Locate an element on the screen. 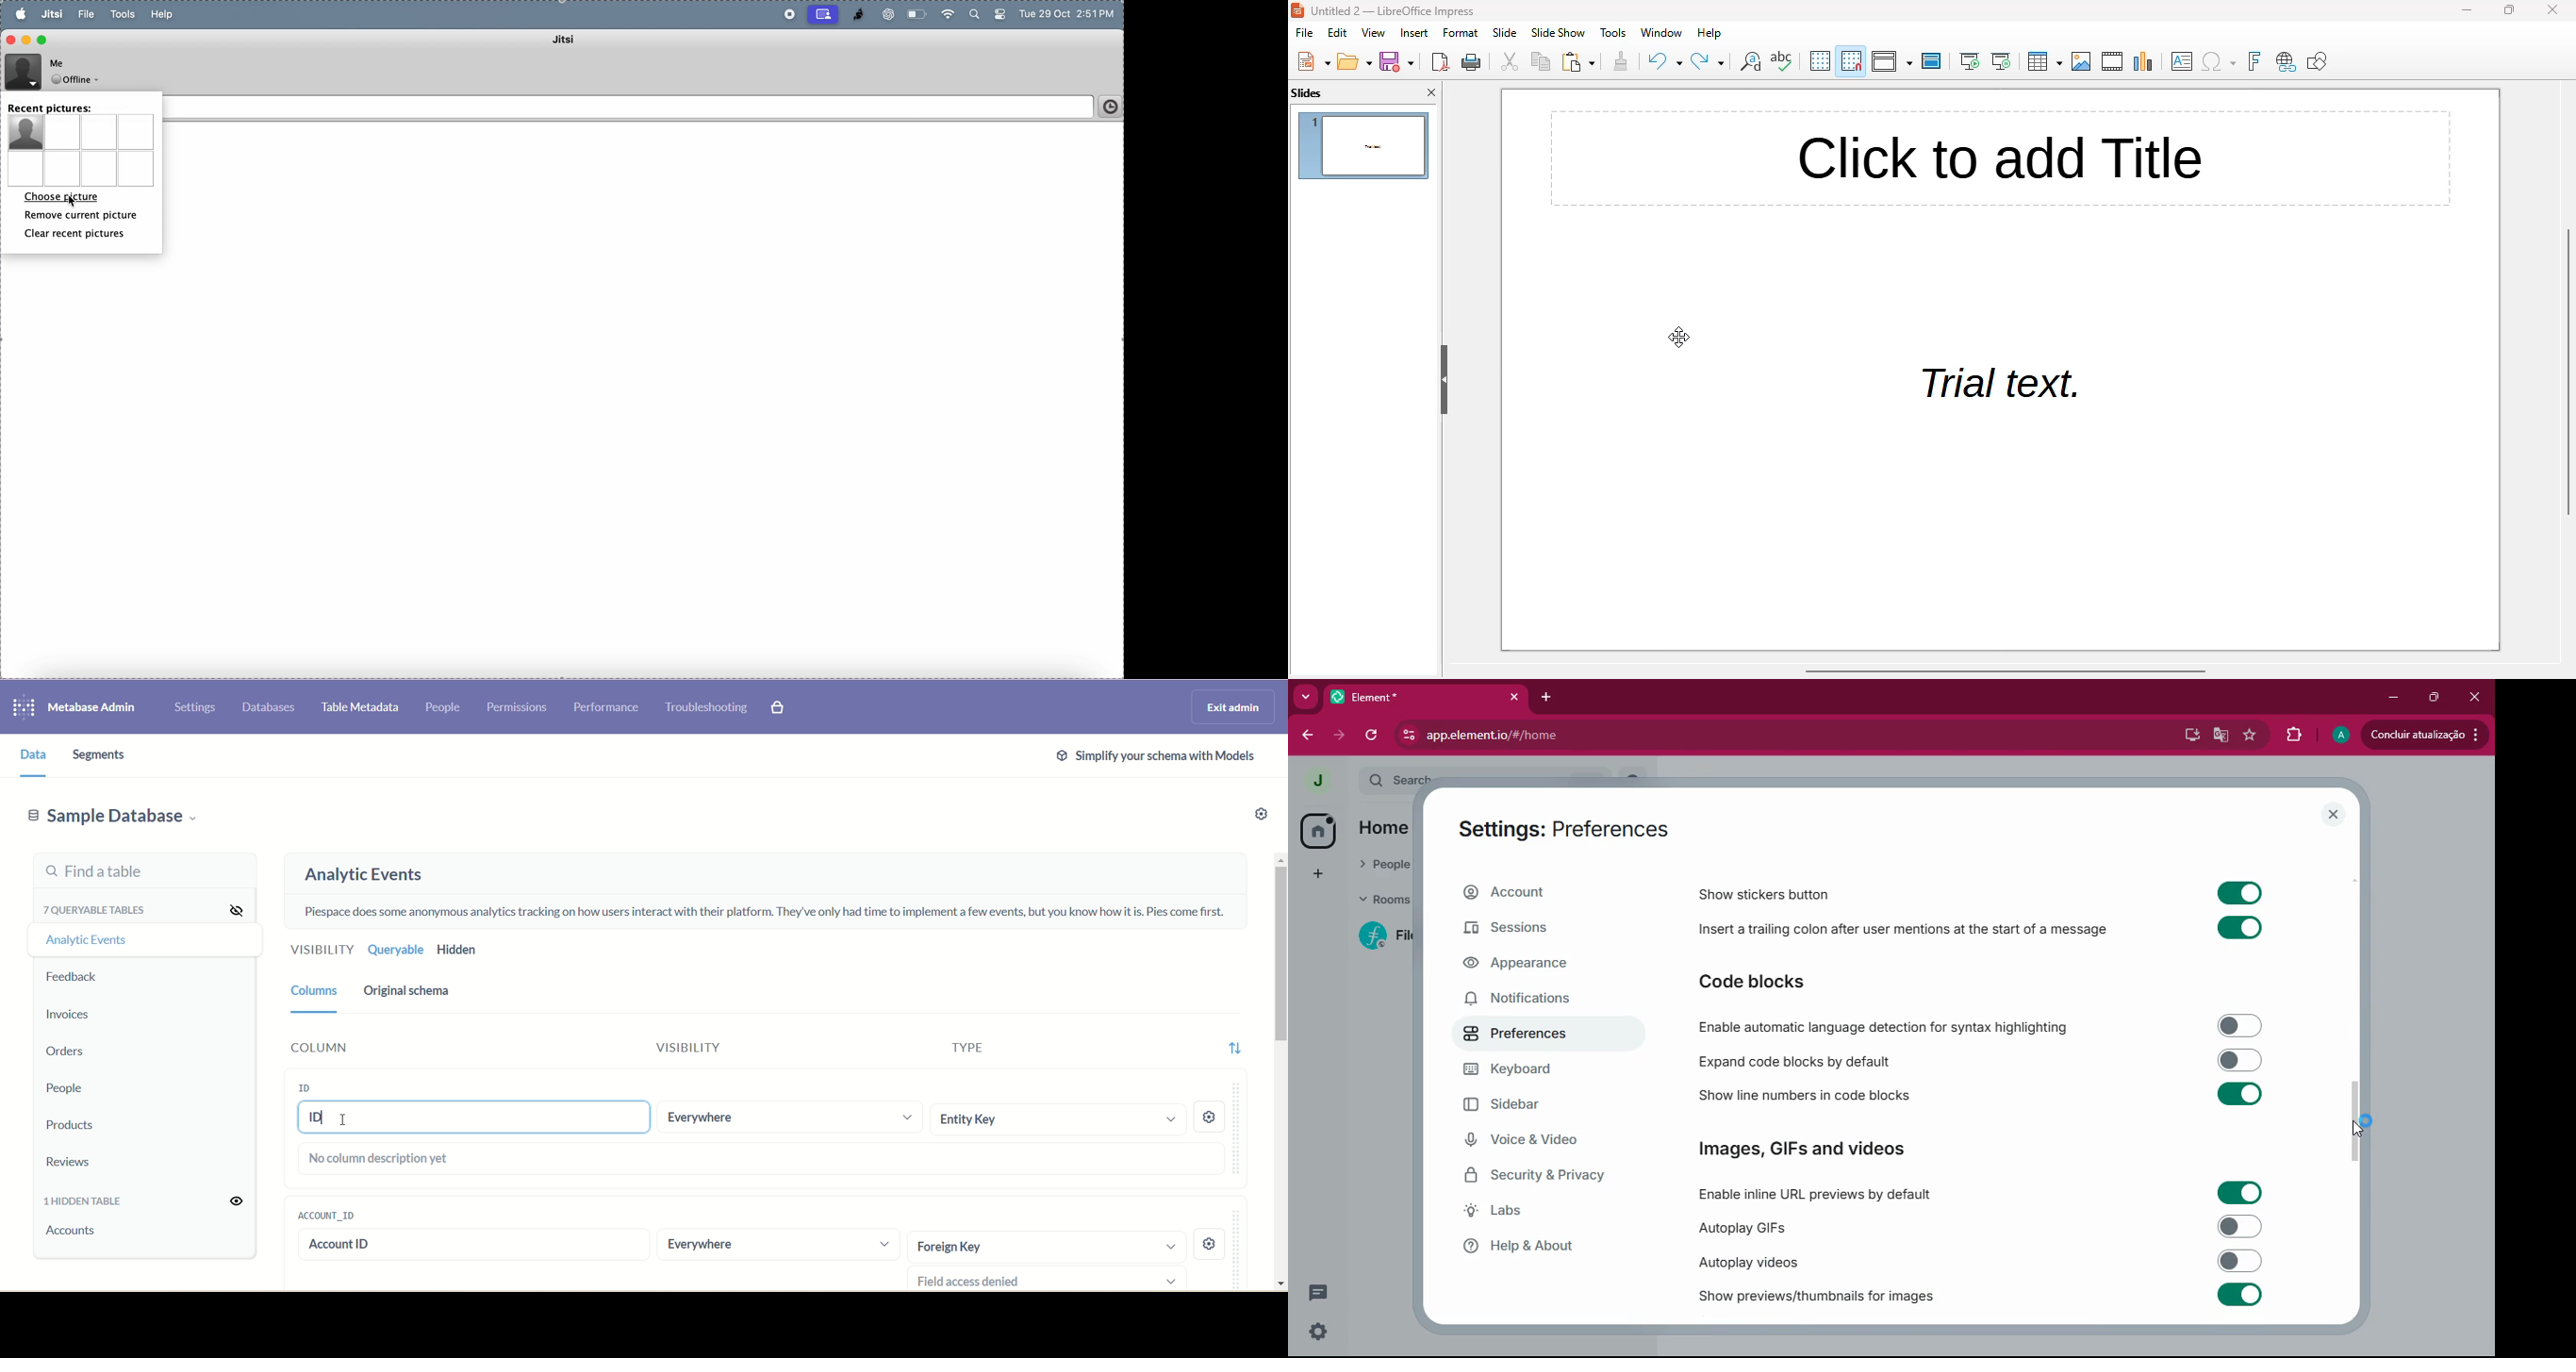  display grid is located at coordinates (1821, 60).